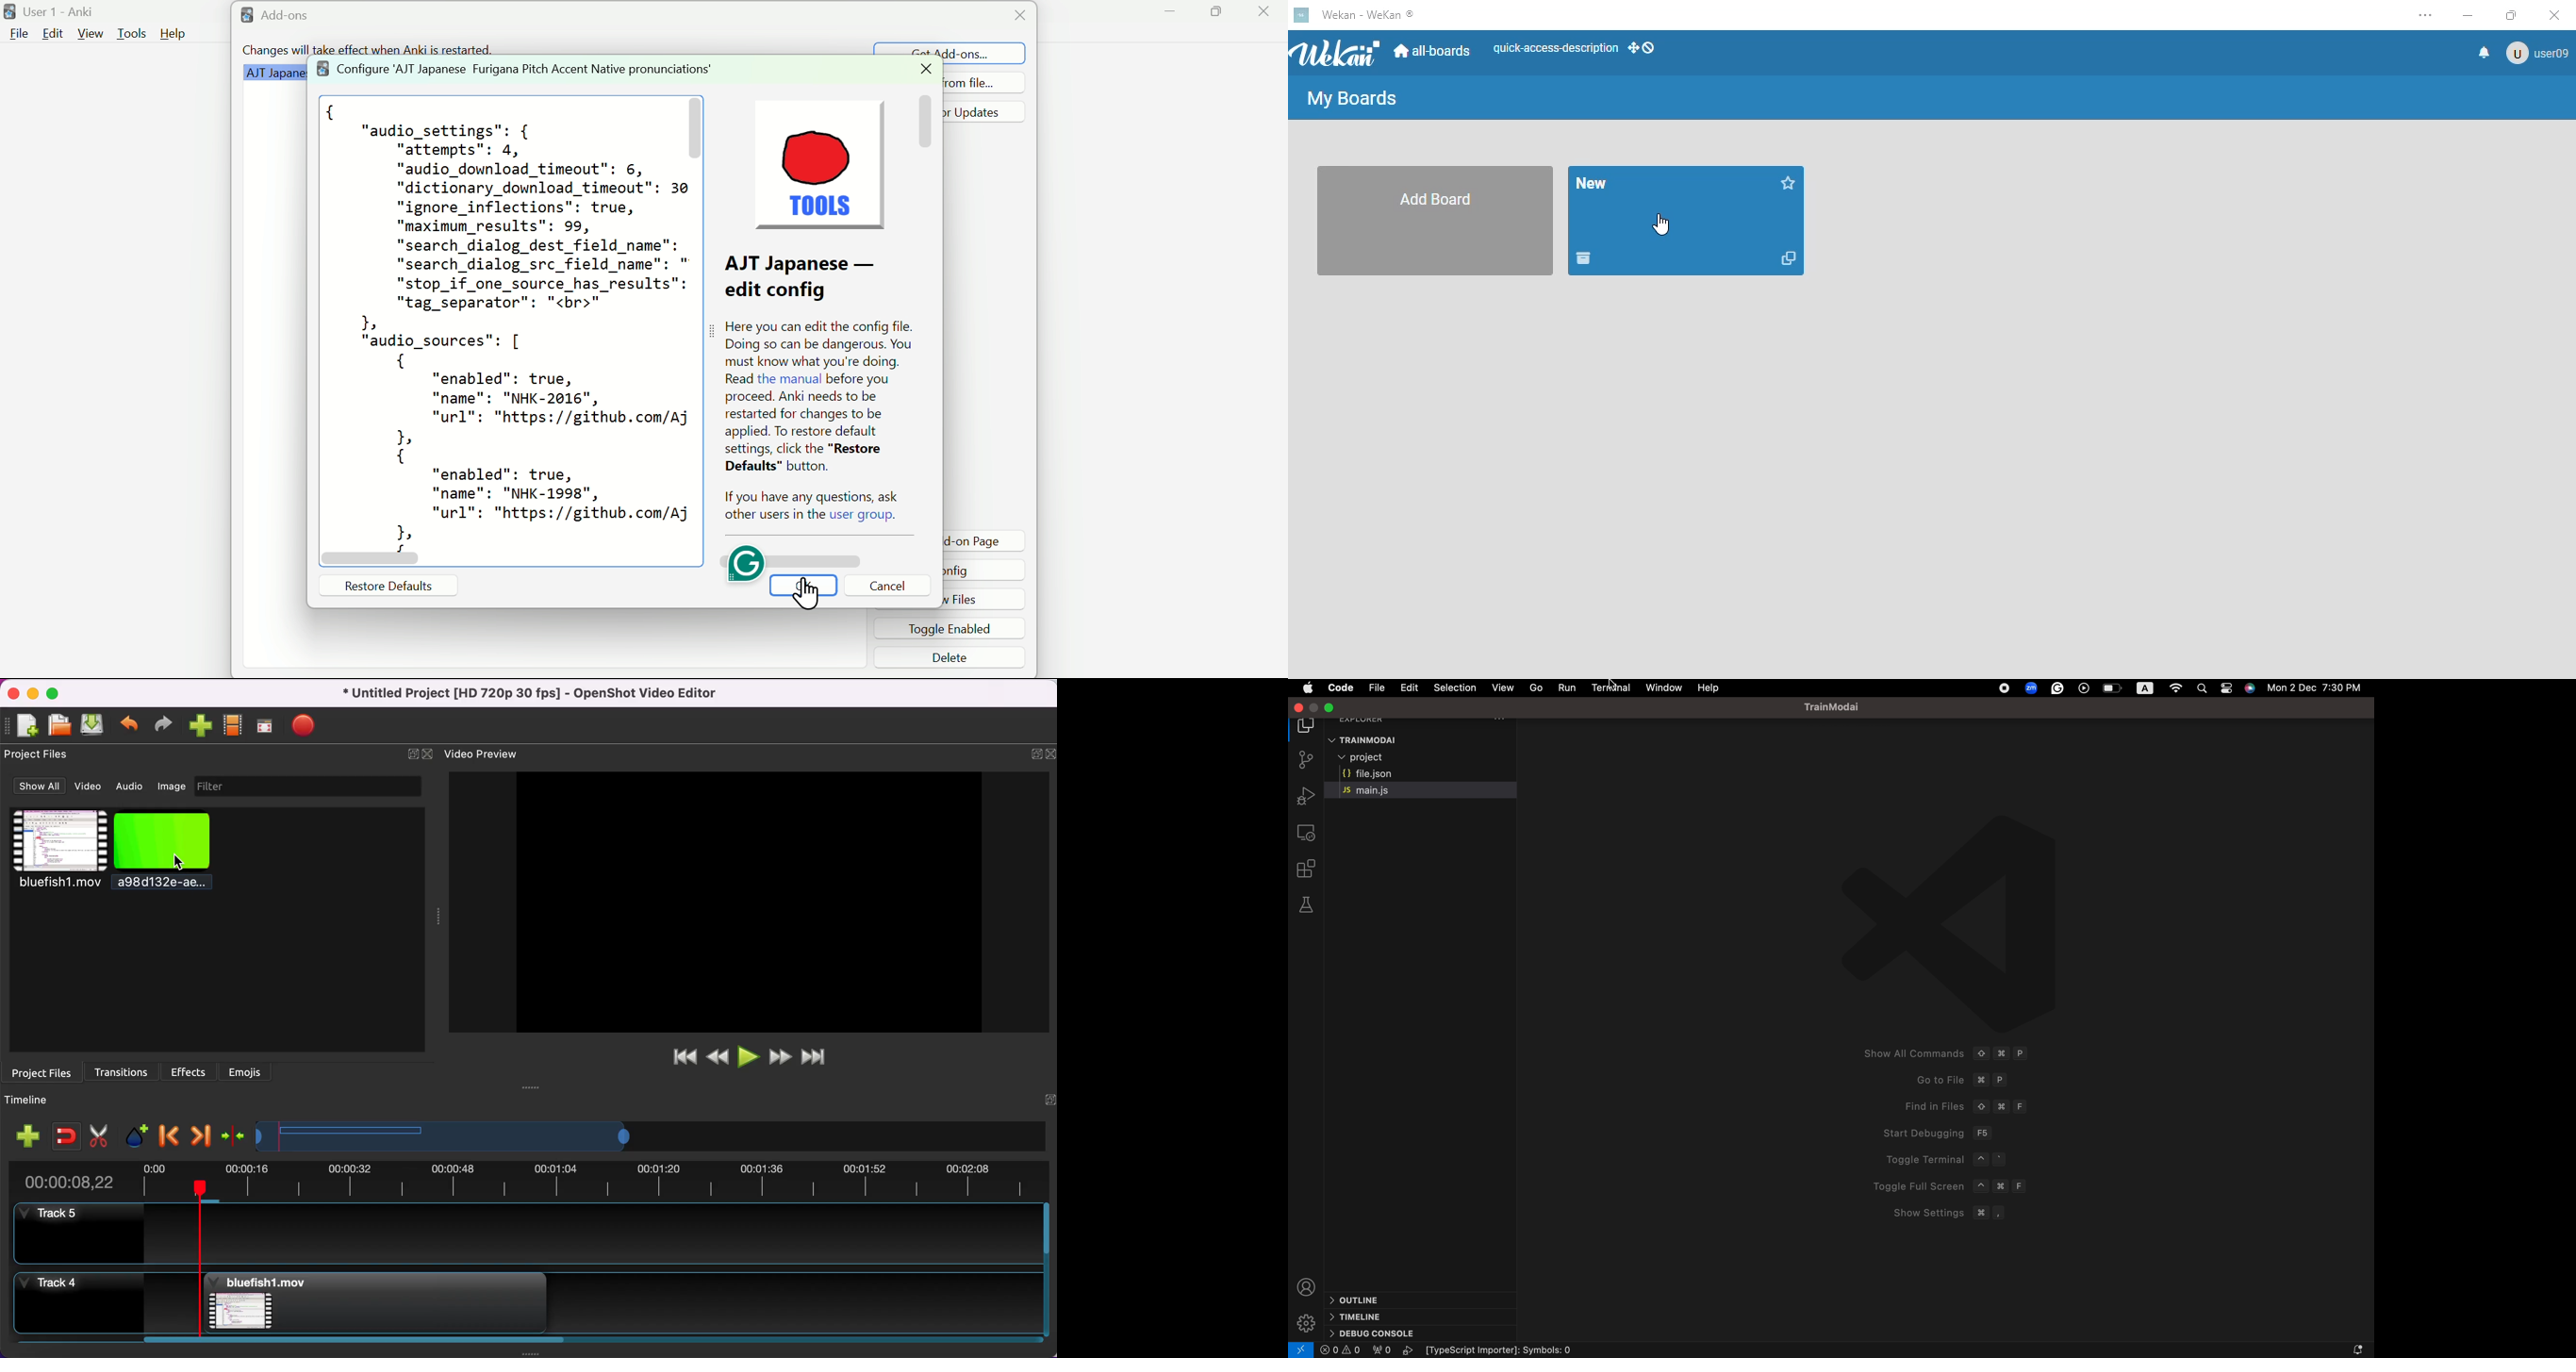  I want to click on View, so click(88, 32).